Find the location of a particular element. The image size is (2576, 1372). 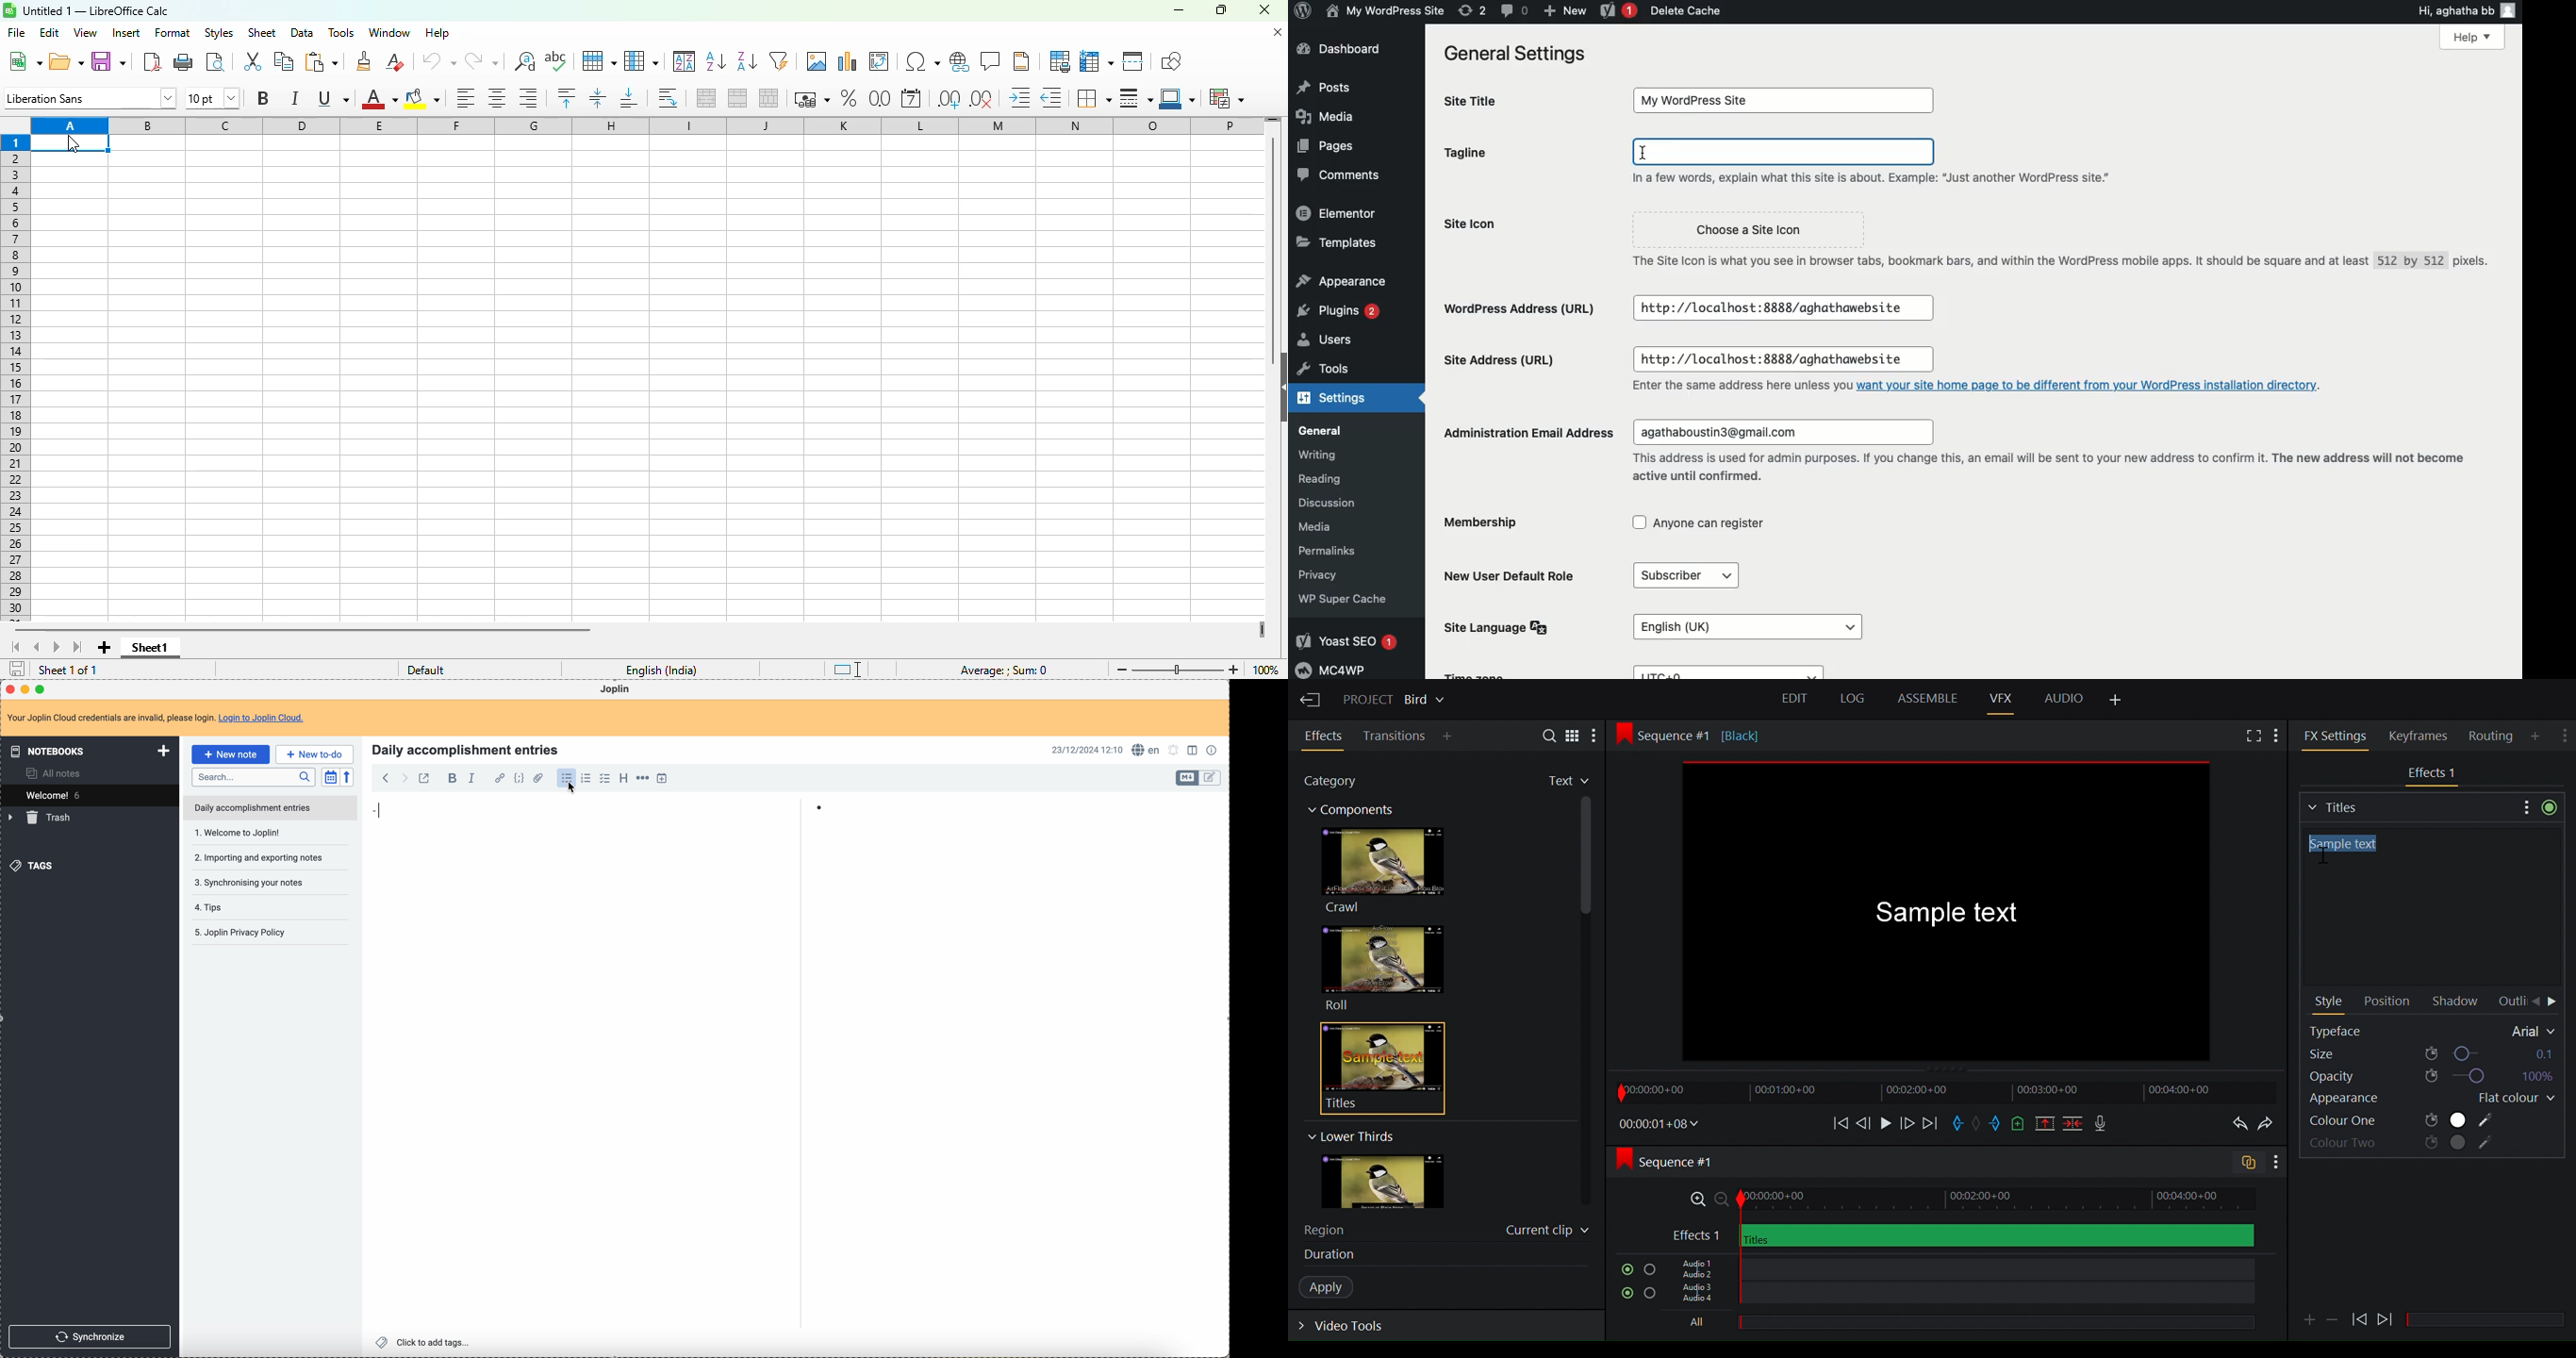

font size is located at coordinates (211, 97).